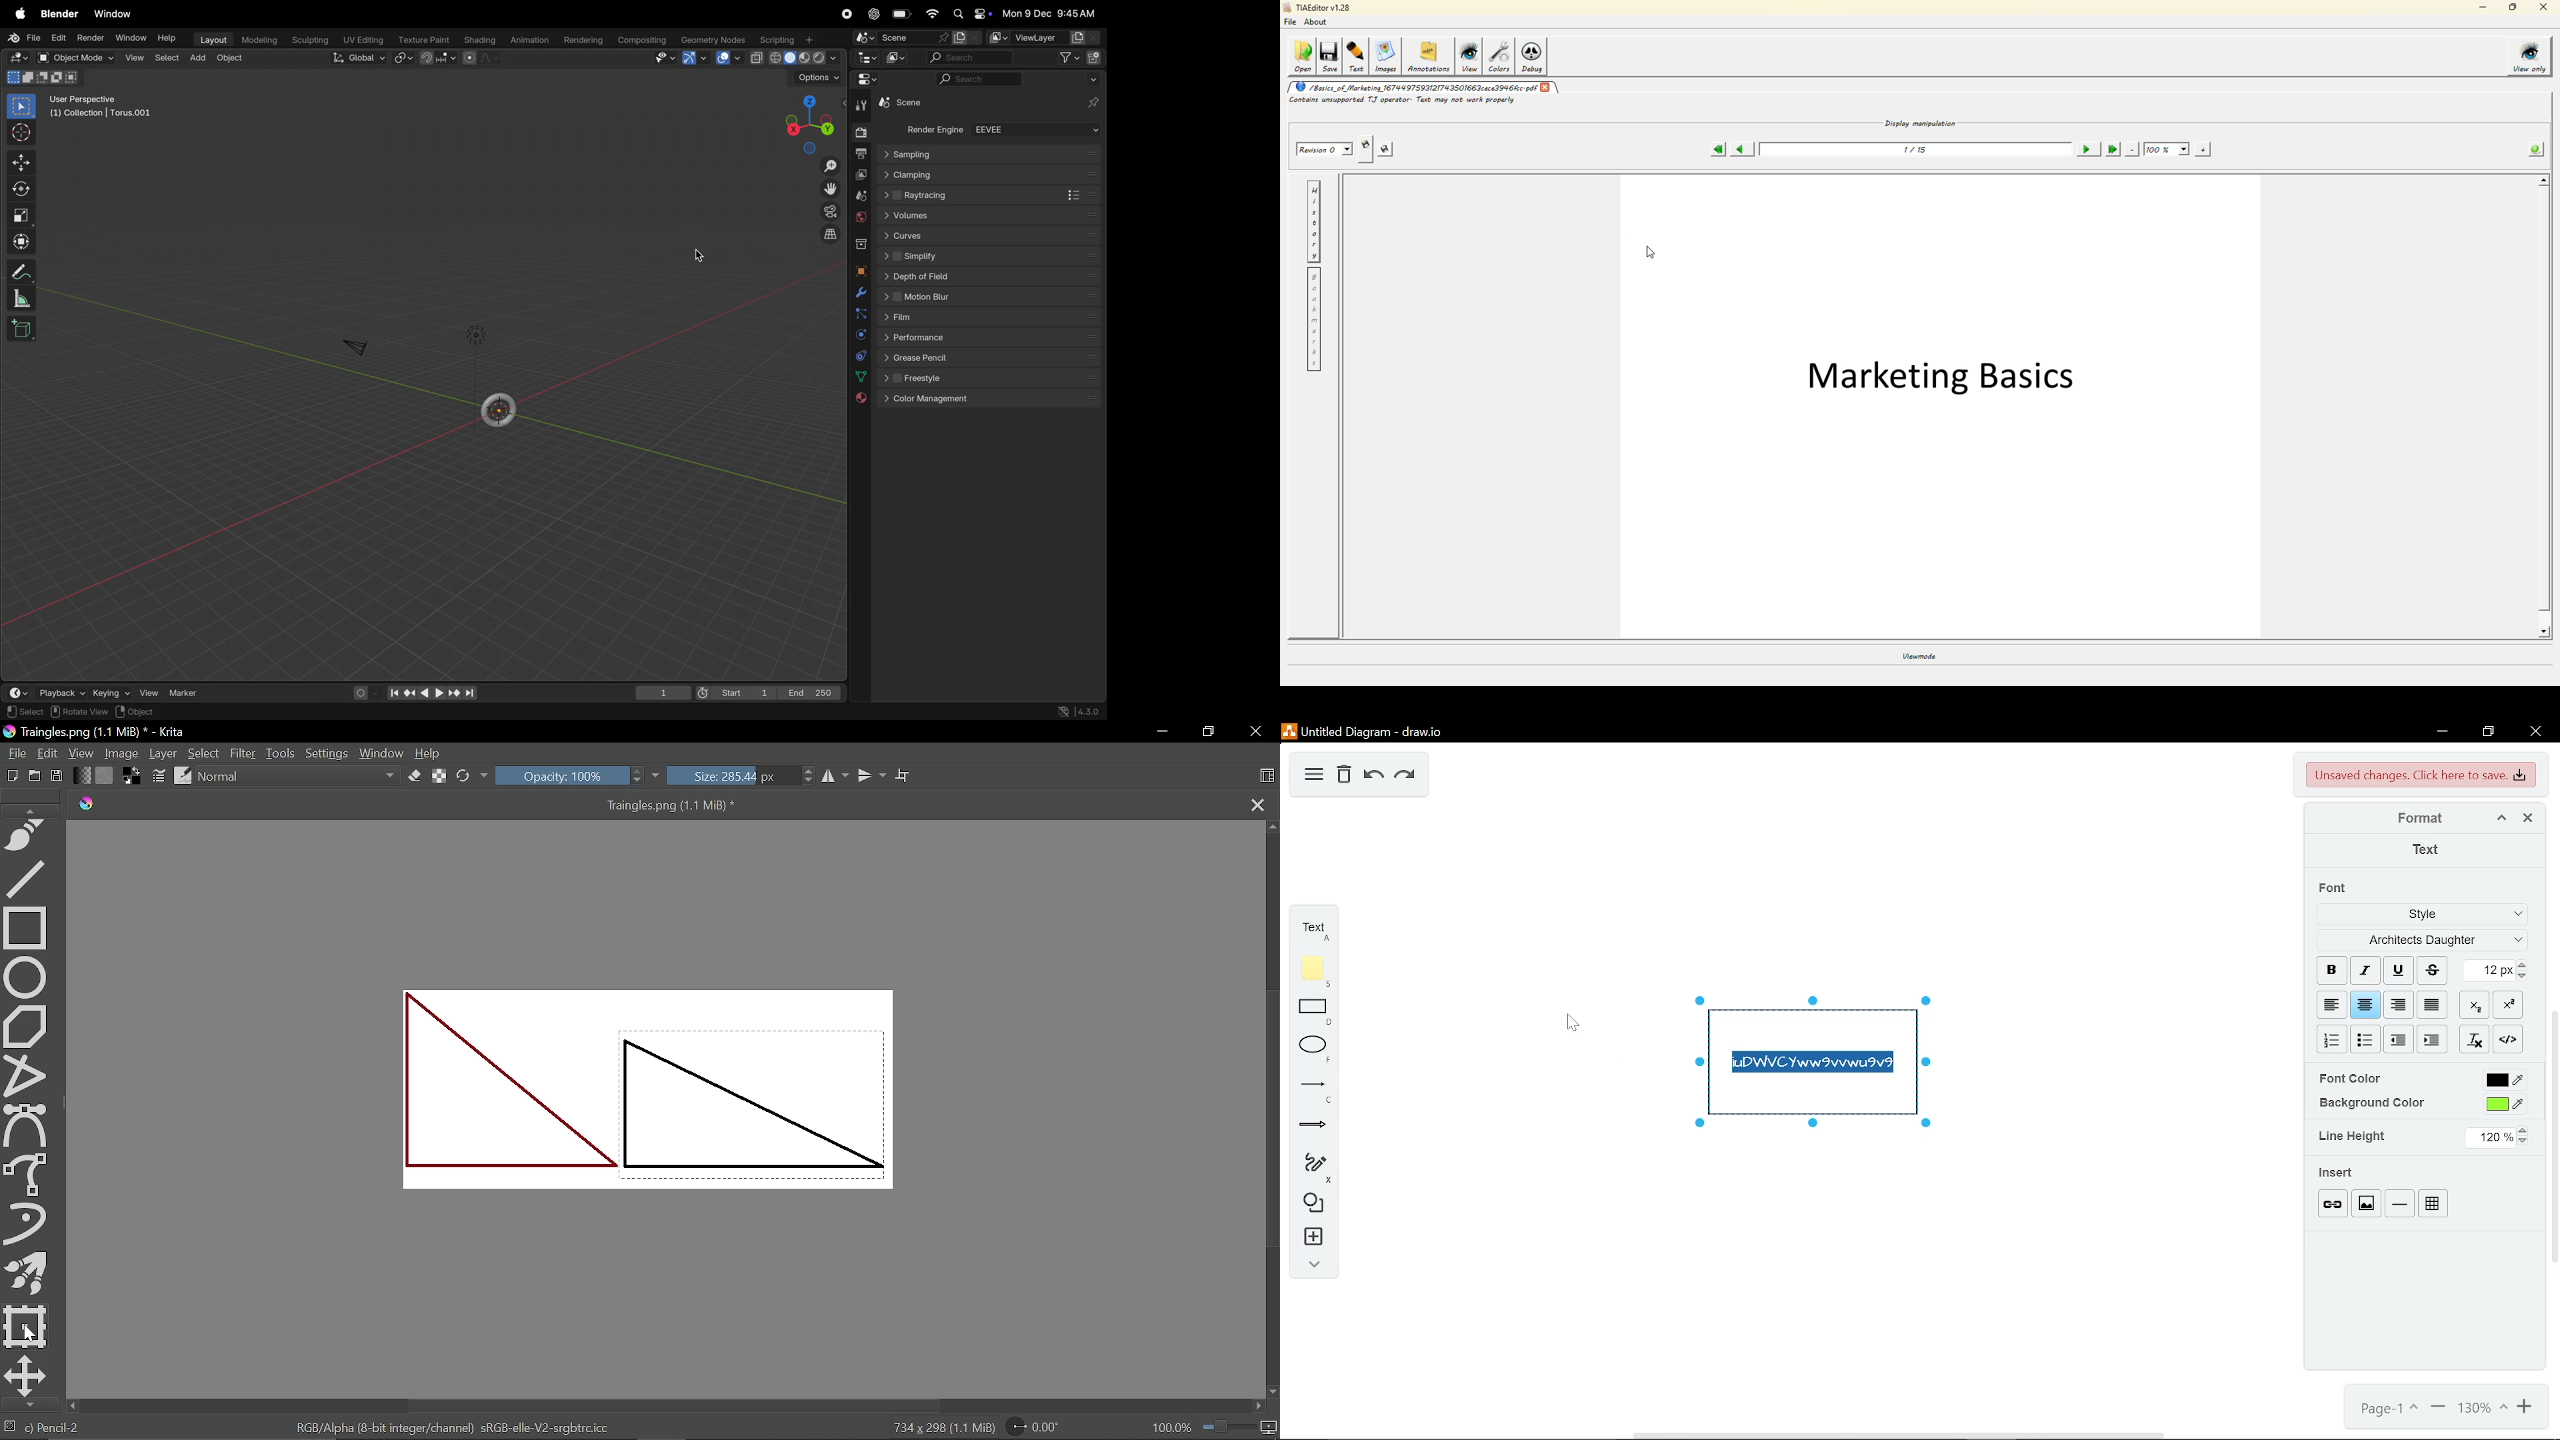  Describe the element at coordinates (909, 104) in the screenshot. I see `torus 0.01` at that location.